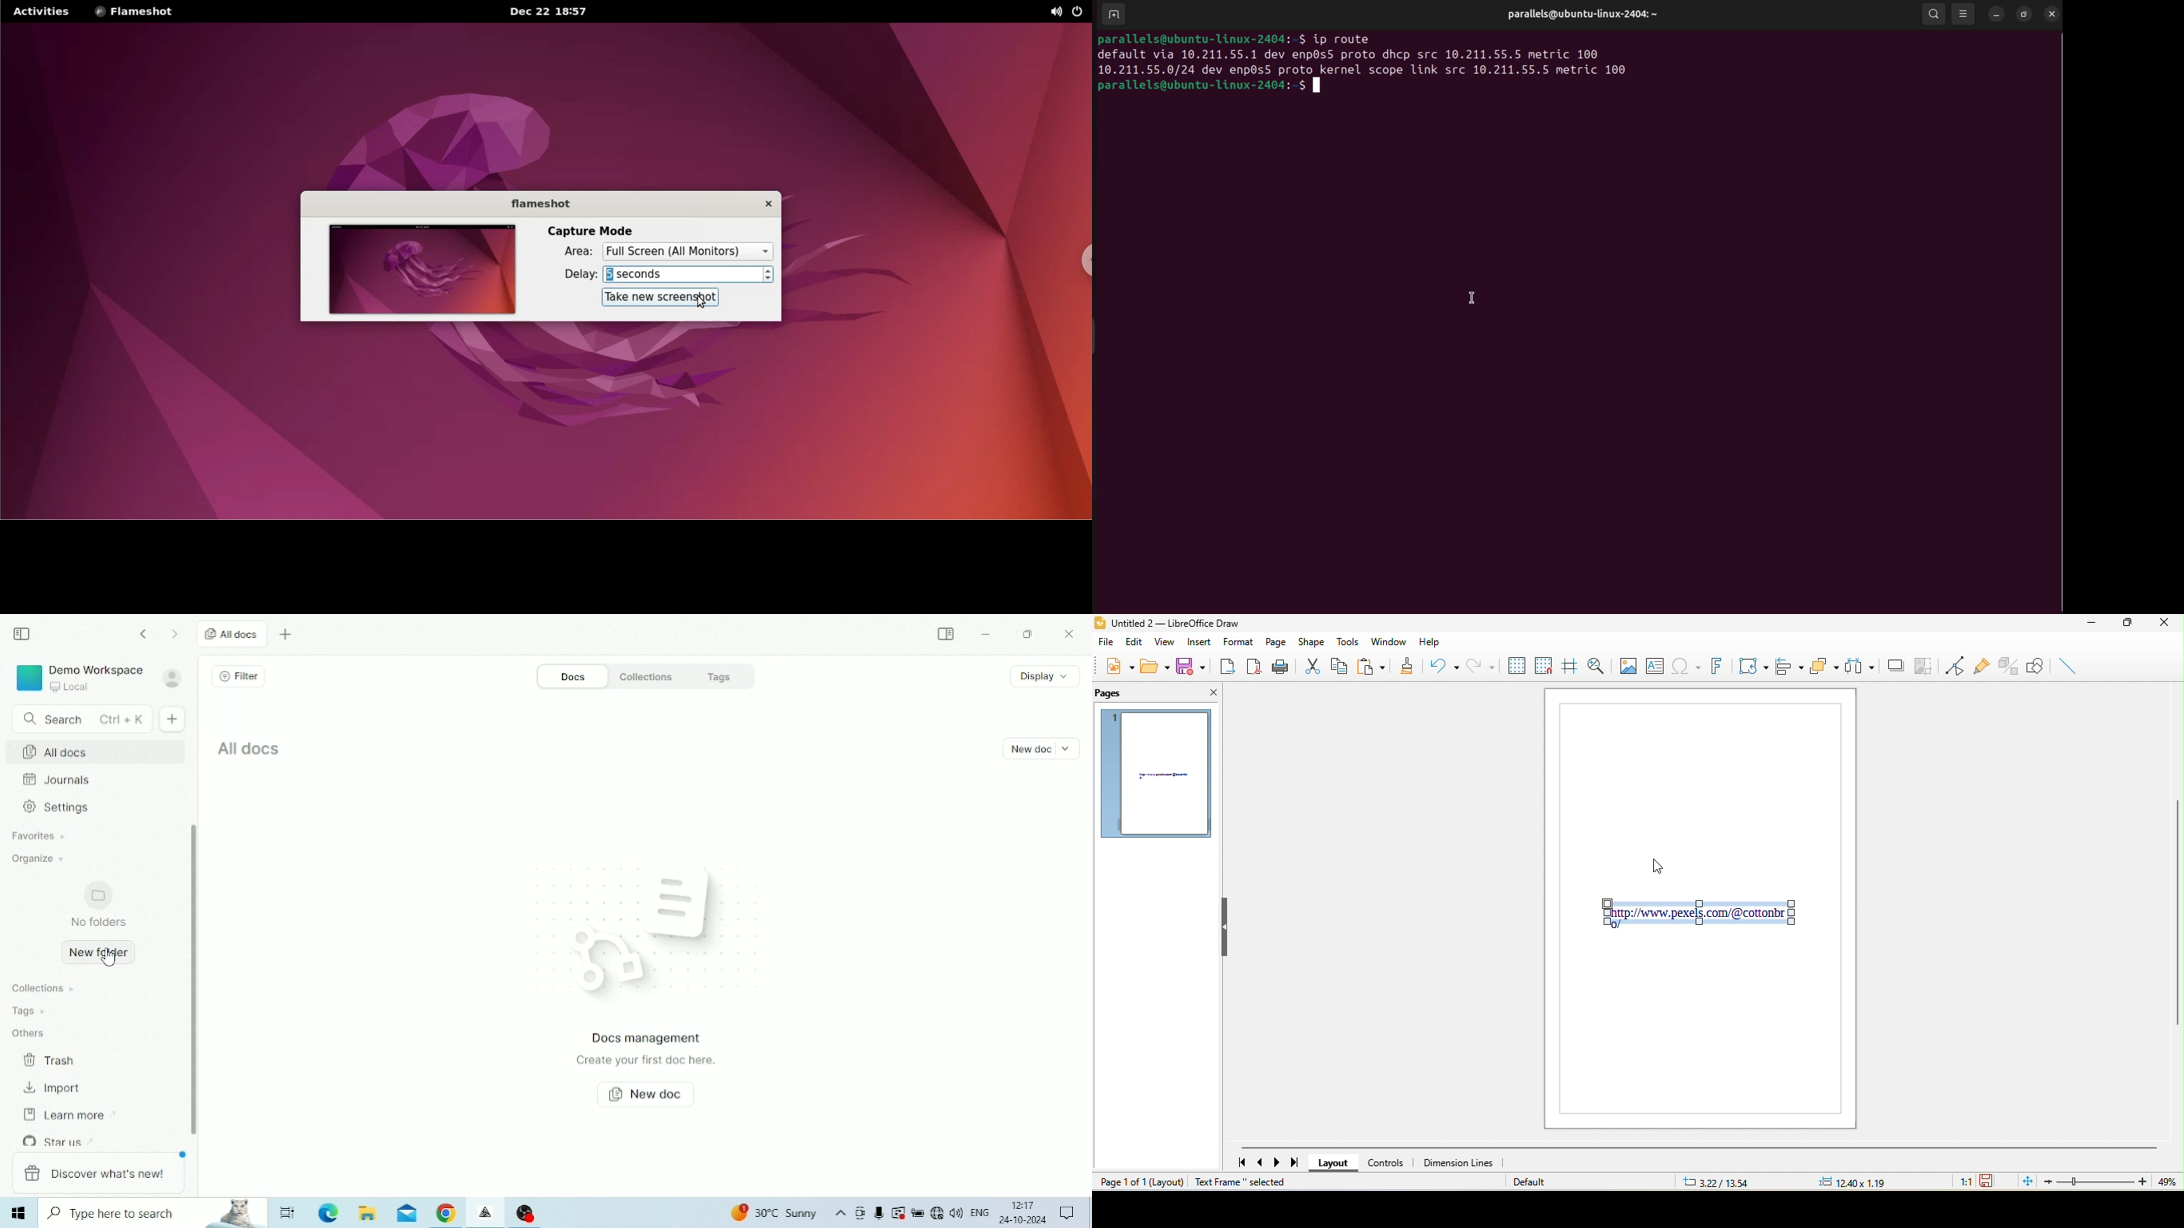 Image resolution: width=2184 pixels, height=1232 pixels. Describe the element at coordinates (1278, 643) in the screenshot. I see `page` at that location.